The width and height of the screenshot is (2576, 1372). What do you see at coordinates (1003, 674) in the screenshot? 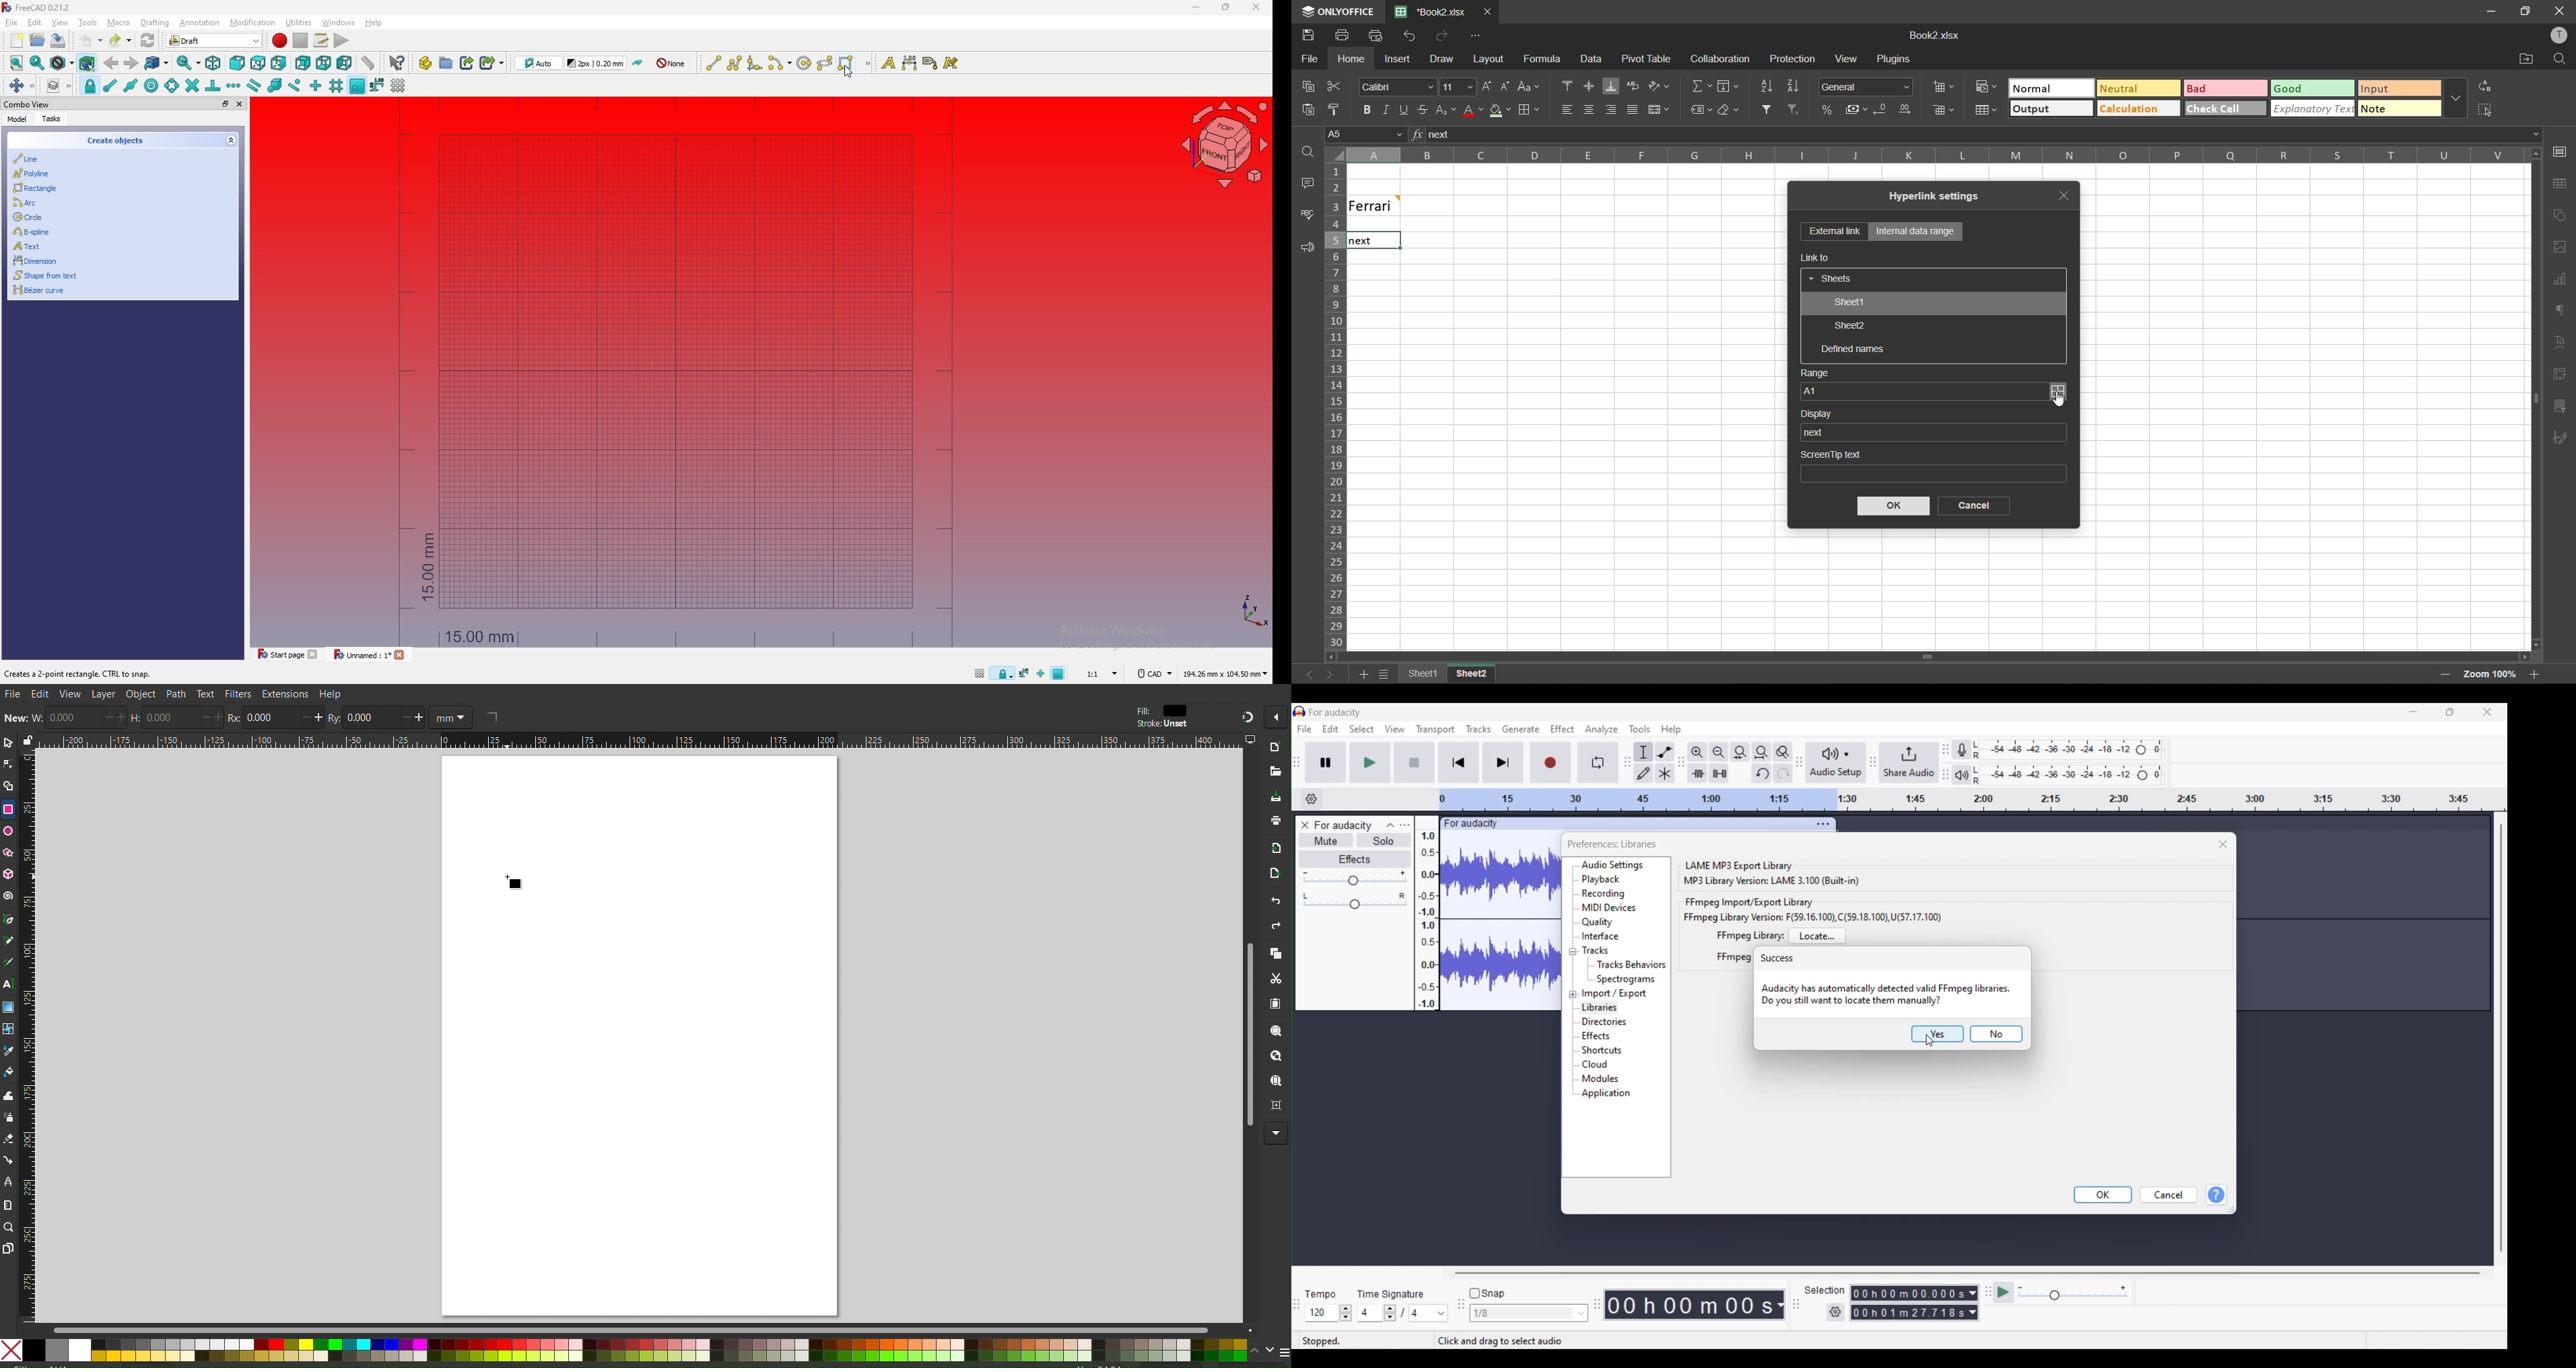
I see `snap lock` at bounding box center [1003, 674].